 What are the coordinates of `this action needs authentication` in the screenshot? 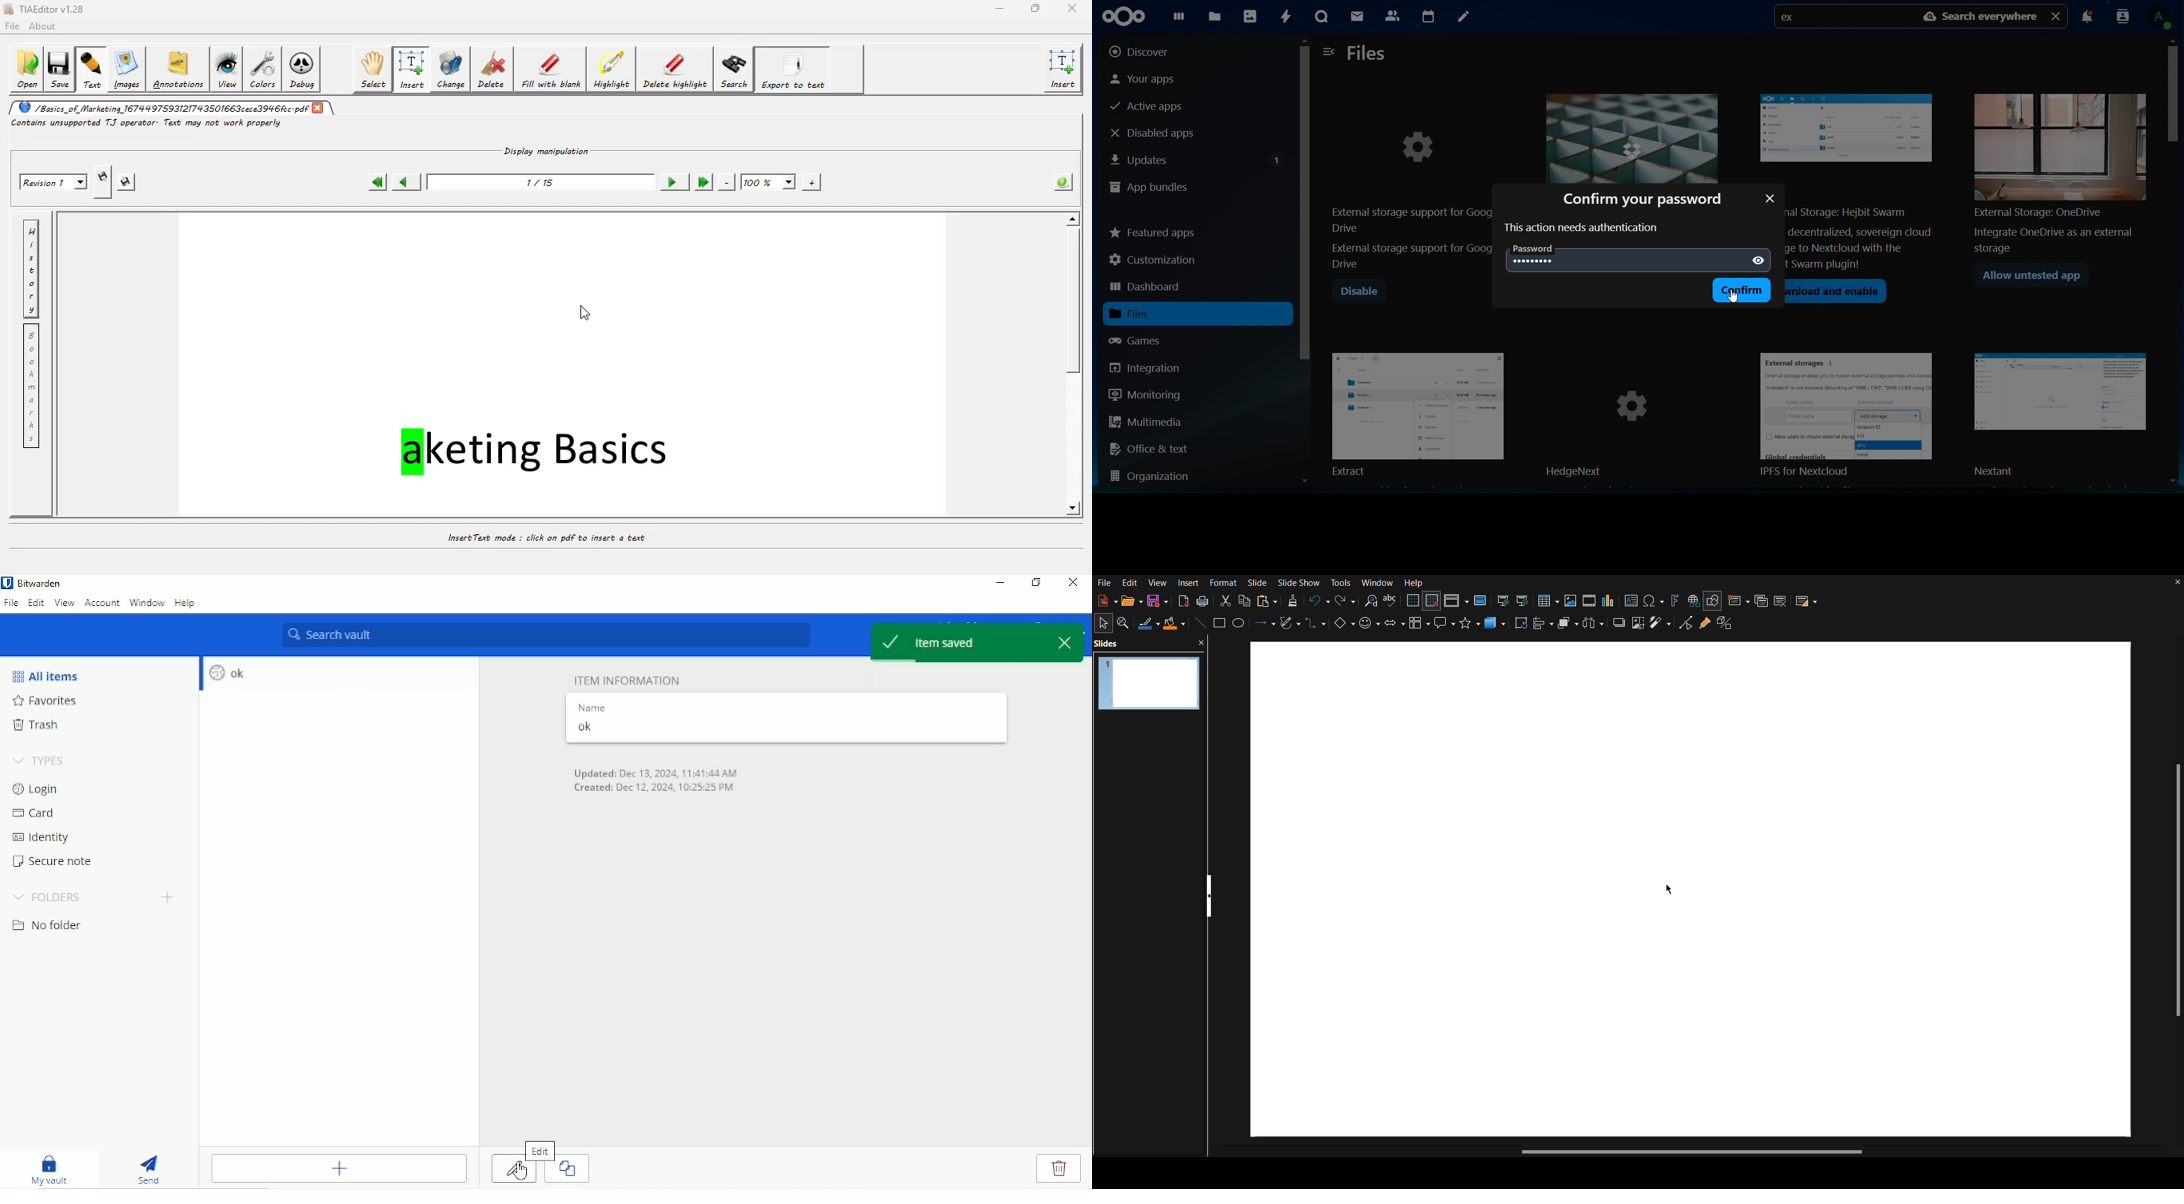 It's located at (1583, 228).